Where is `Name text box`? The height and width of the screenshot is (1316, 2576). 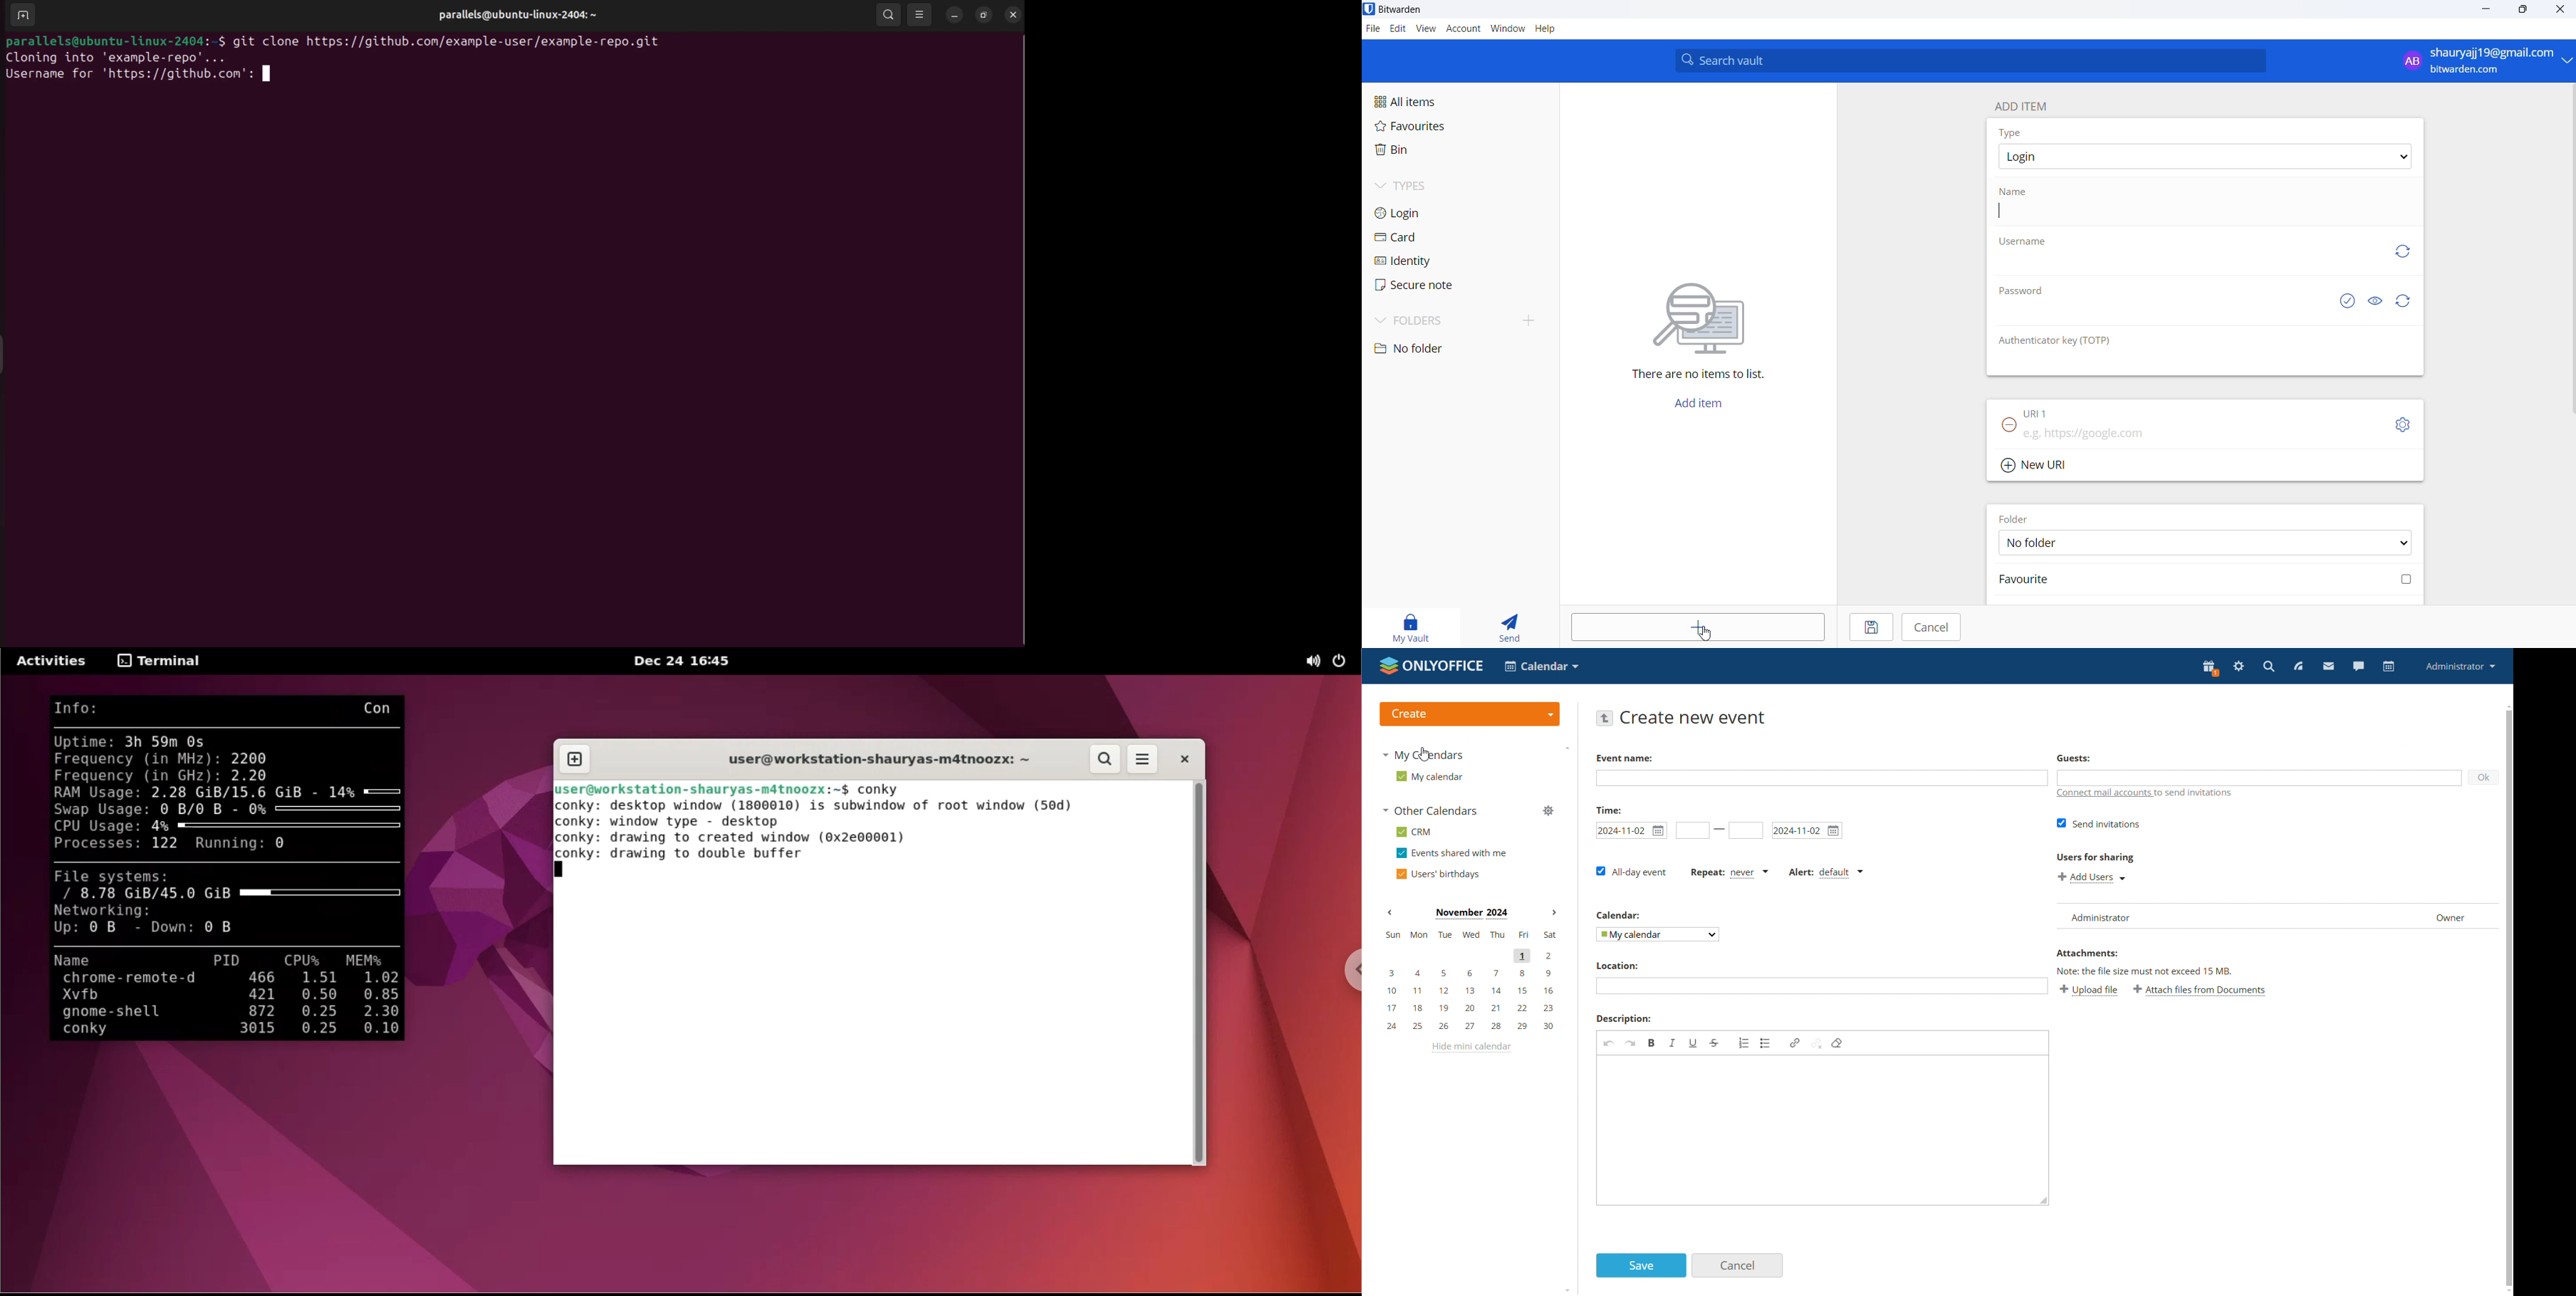
Name text box is located at coordinates (2200, 213).